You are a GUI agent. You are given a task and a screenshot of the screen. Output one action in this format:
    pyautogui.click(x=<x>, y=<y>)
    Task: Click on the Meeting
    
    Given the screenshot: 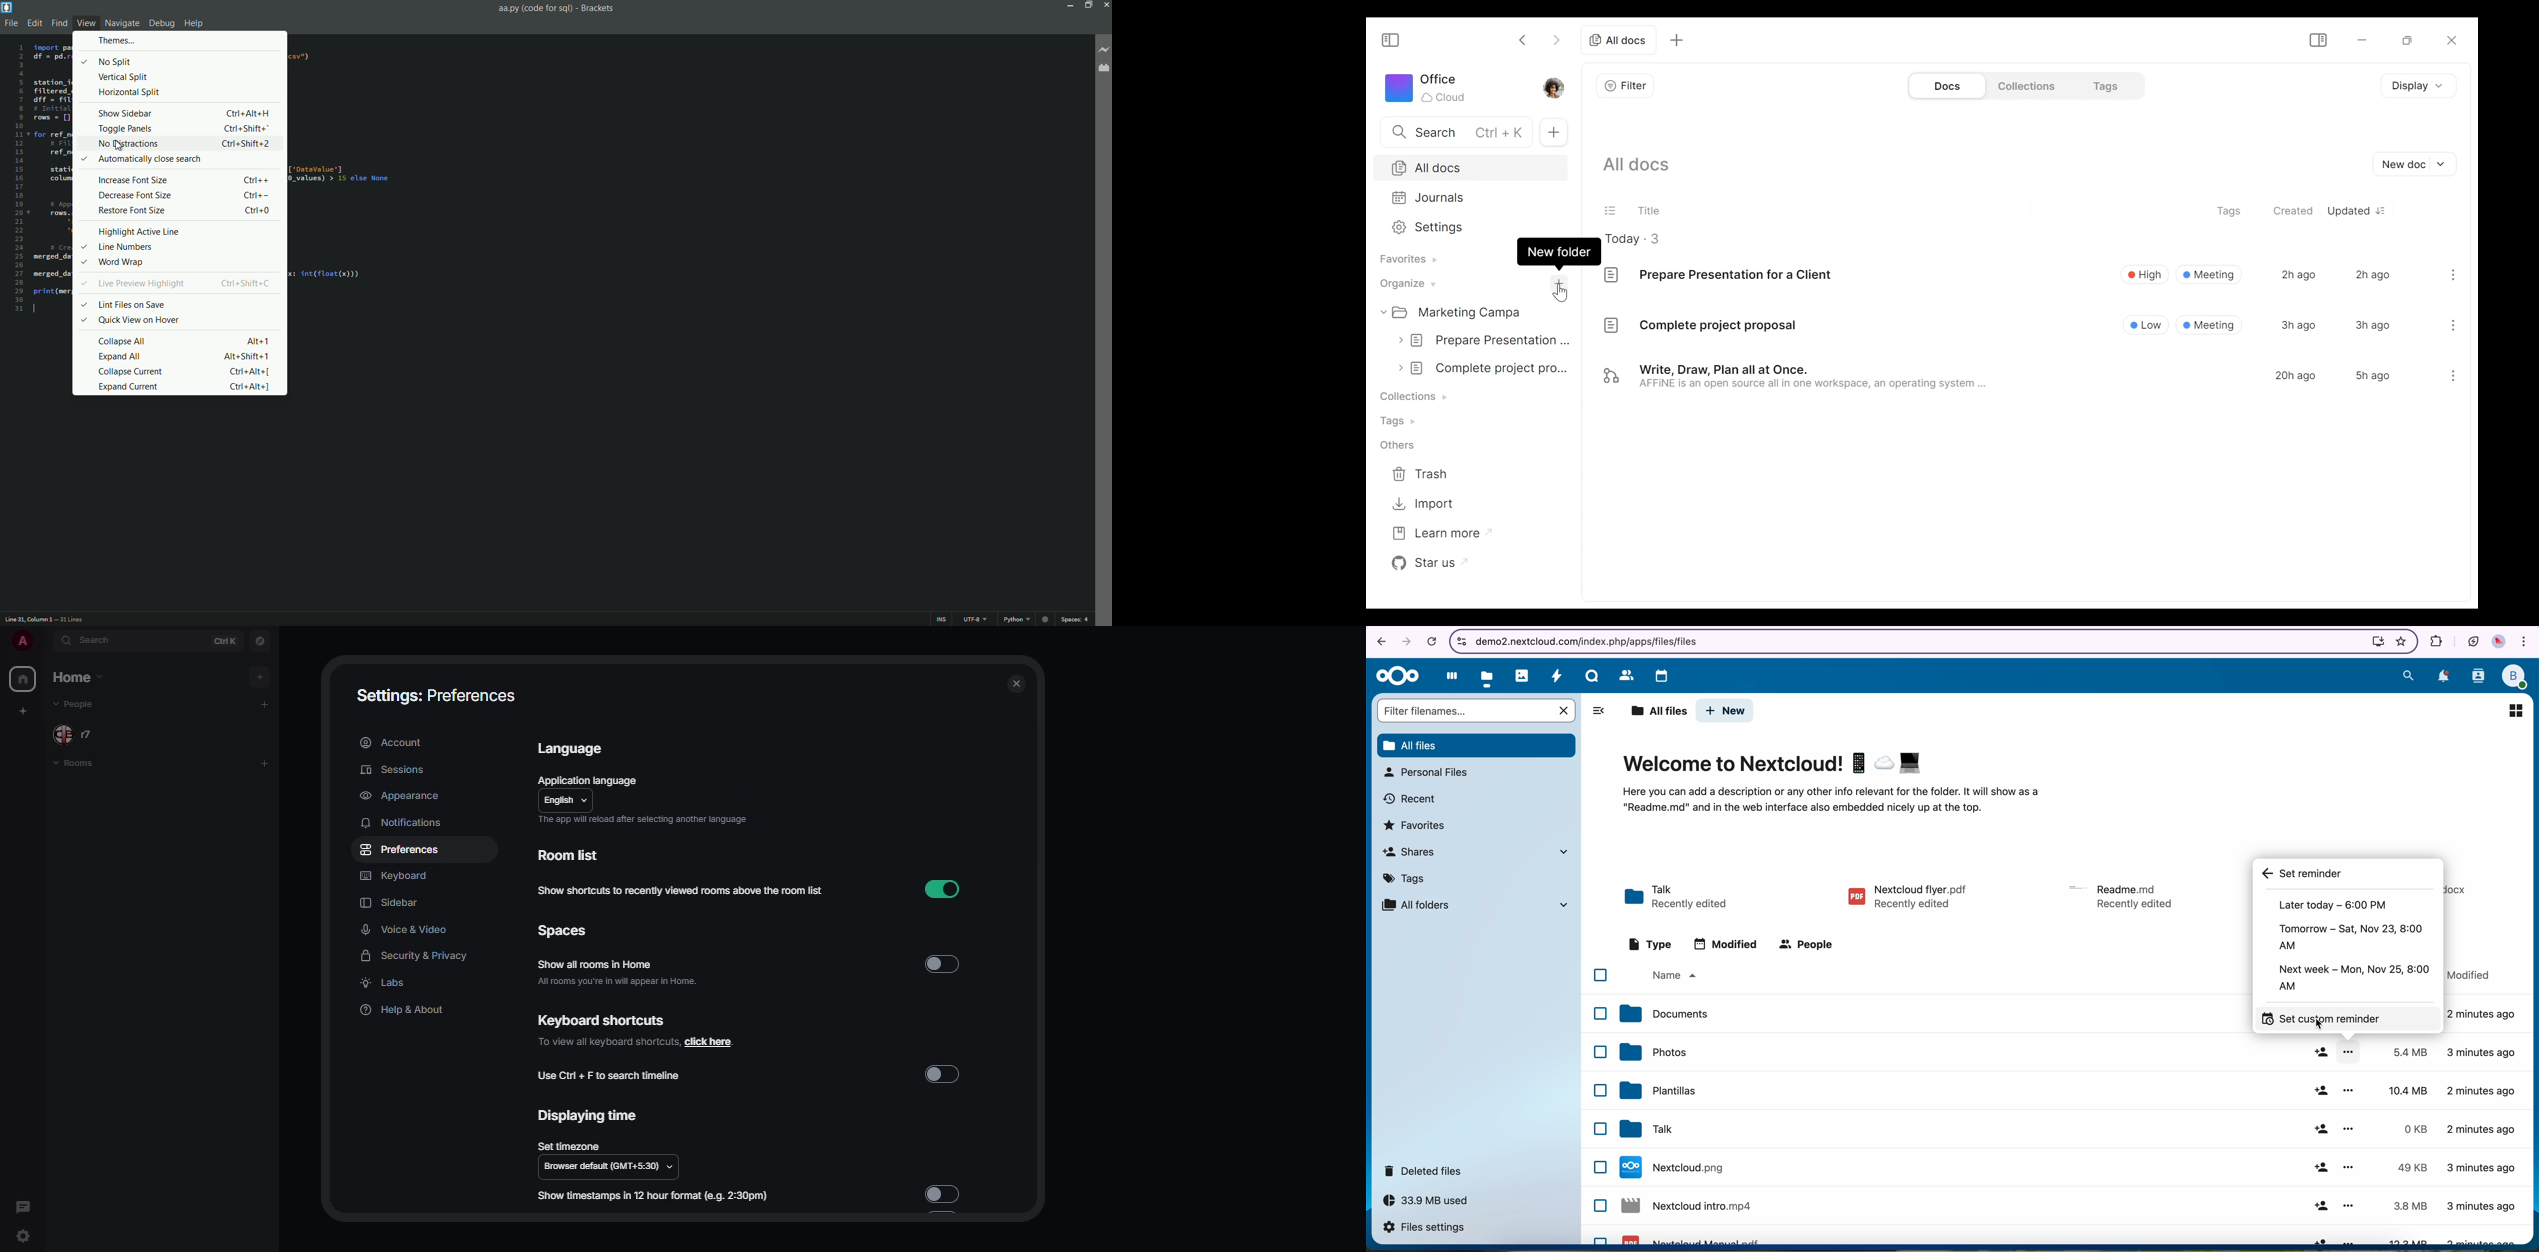 What is the action you would take?
    pyautogui.click(x=2210, y=274)
    